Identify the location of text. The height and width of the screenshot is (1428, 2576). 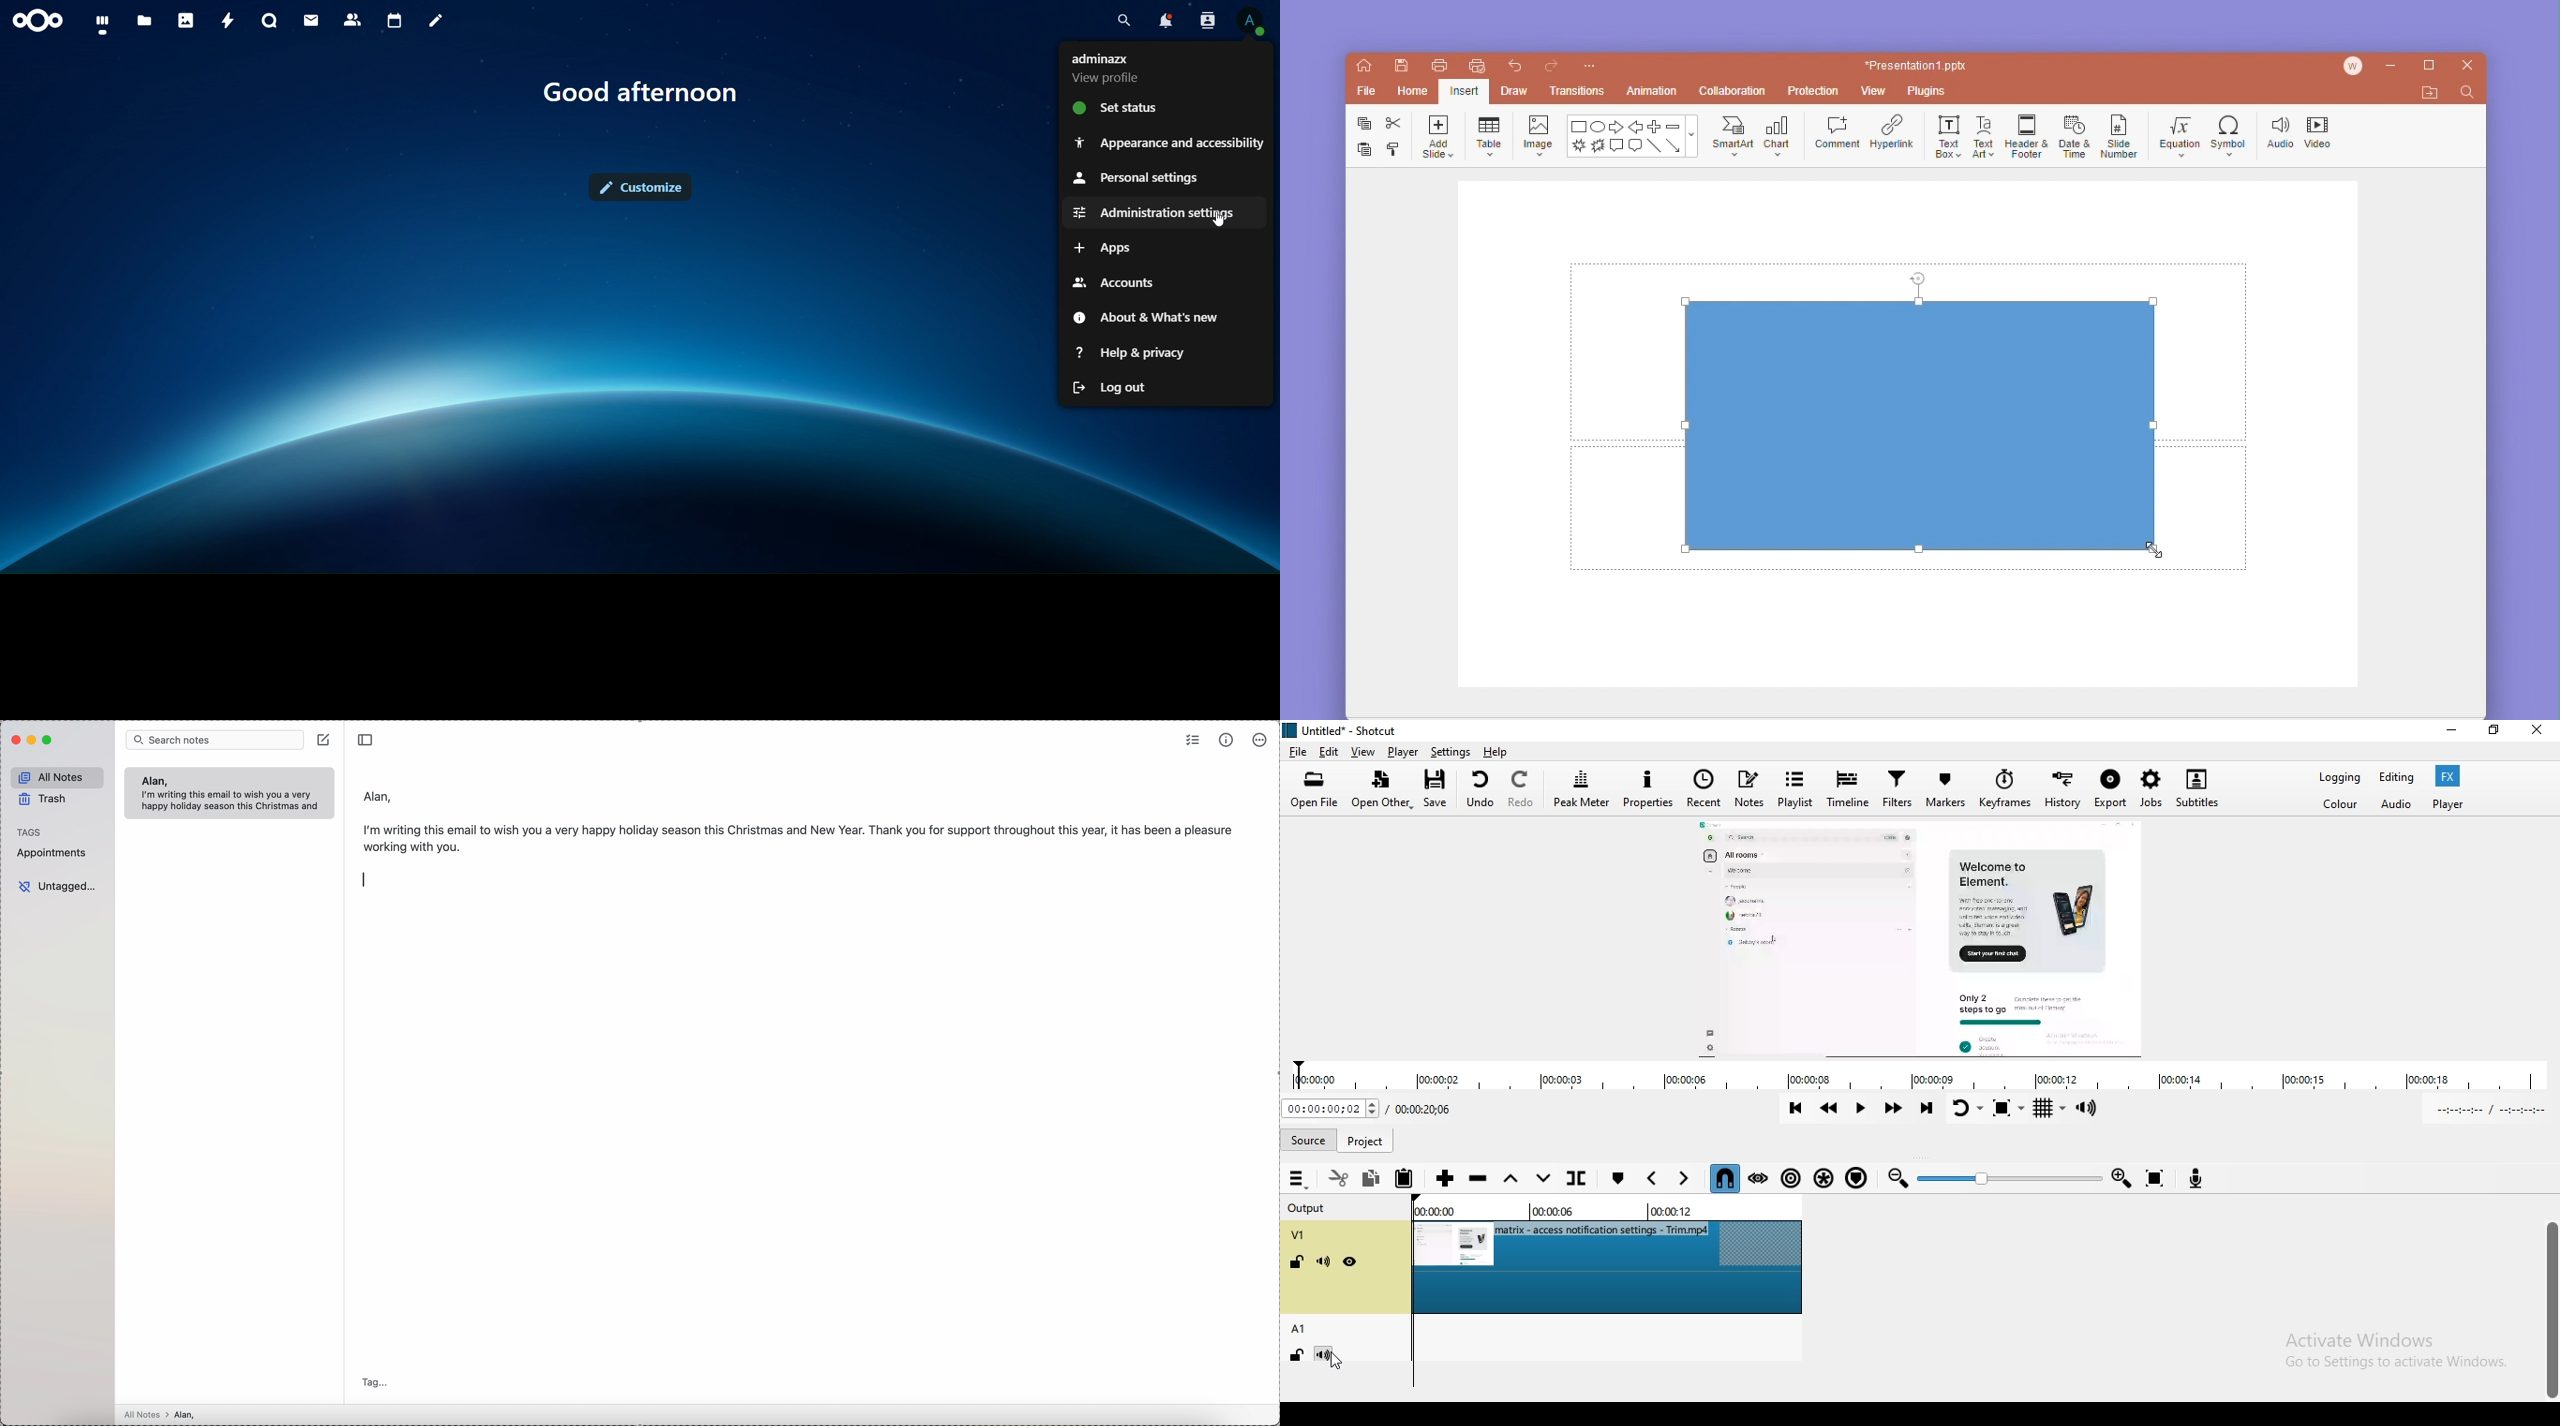
(641, 90).